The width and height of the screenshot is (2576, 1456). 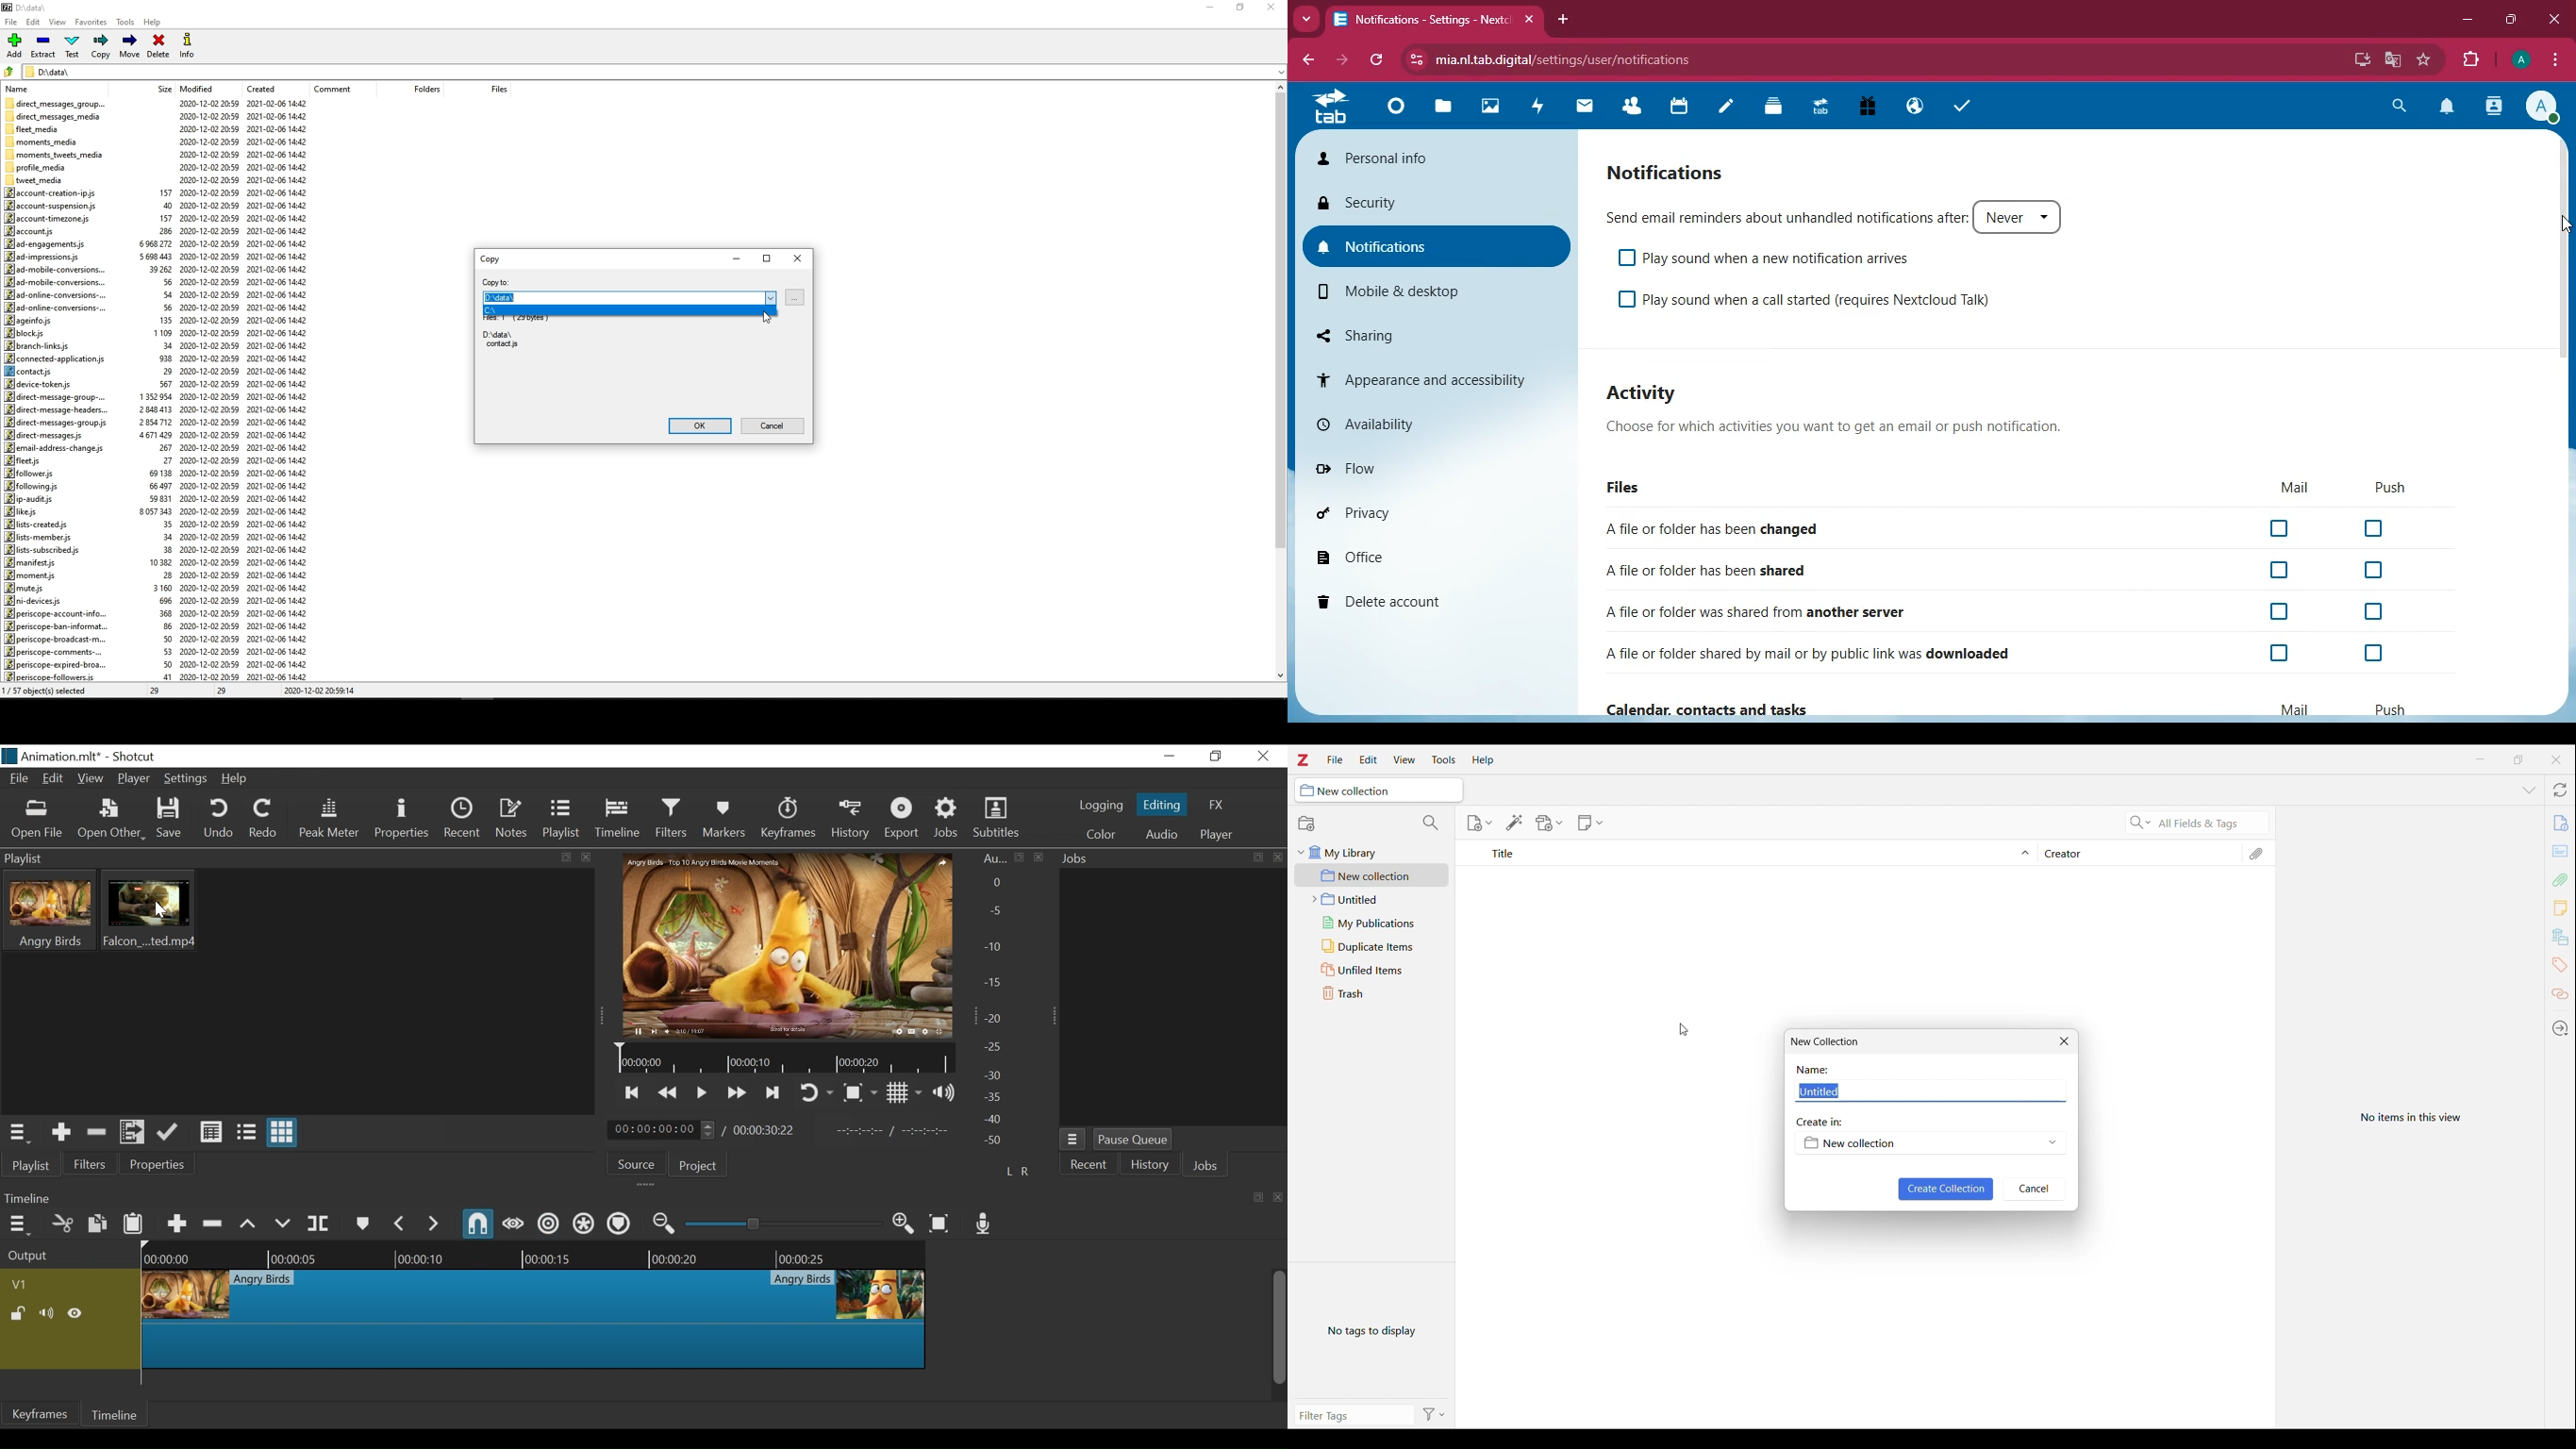 I want to click on forward, so click(x=1342, y=58).